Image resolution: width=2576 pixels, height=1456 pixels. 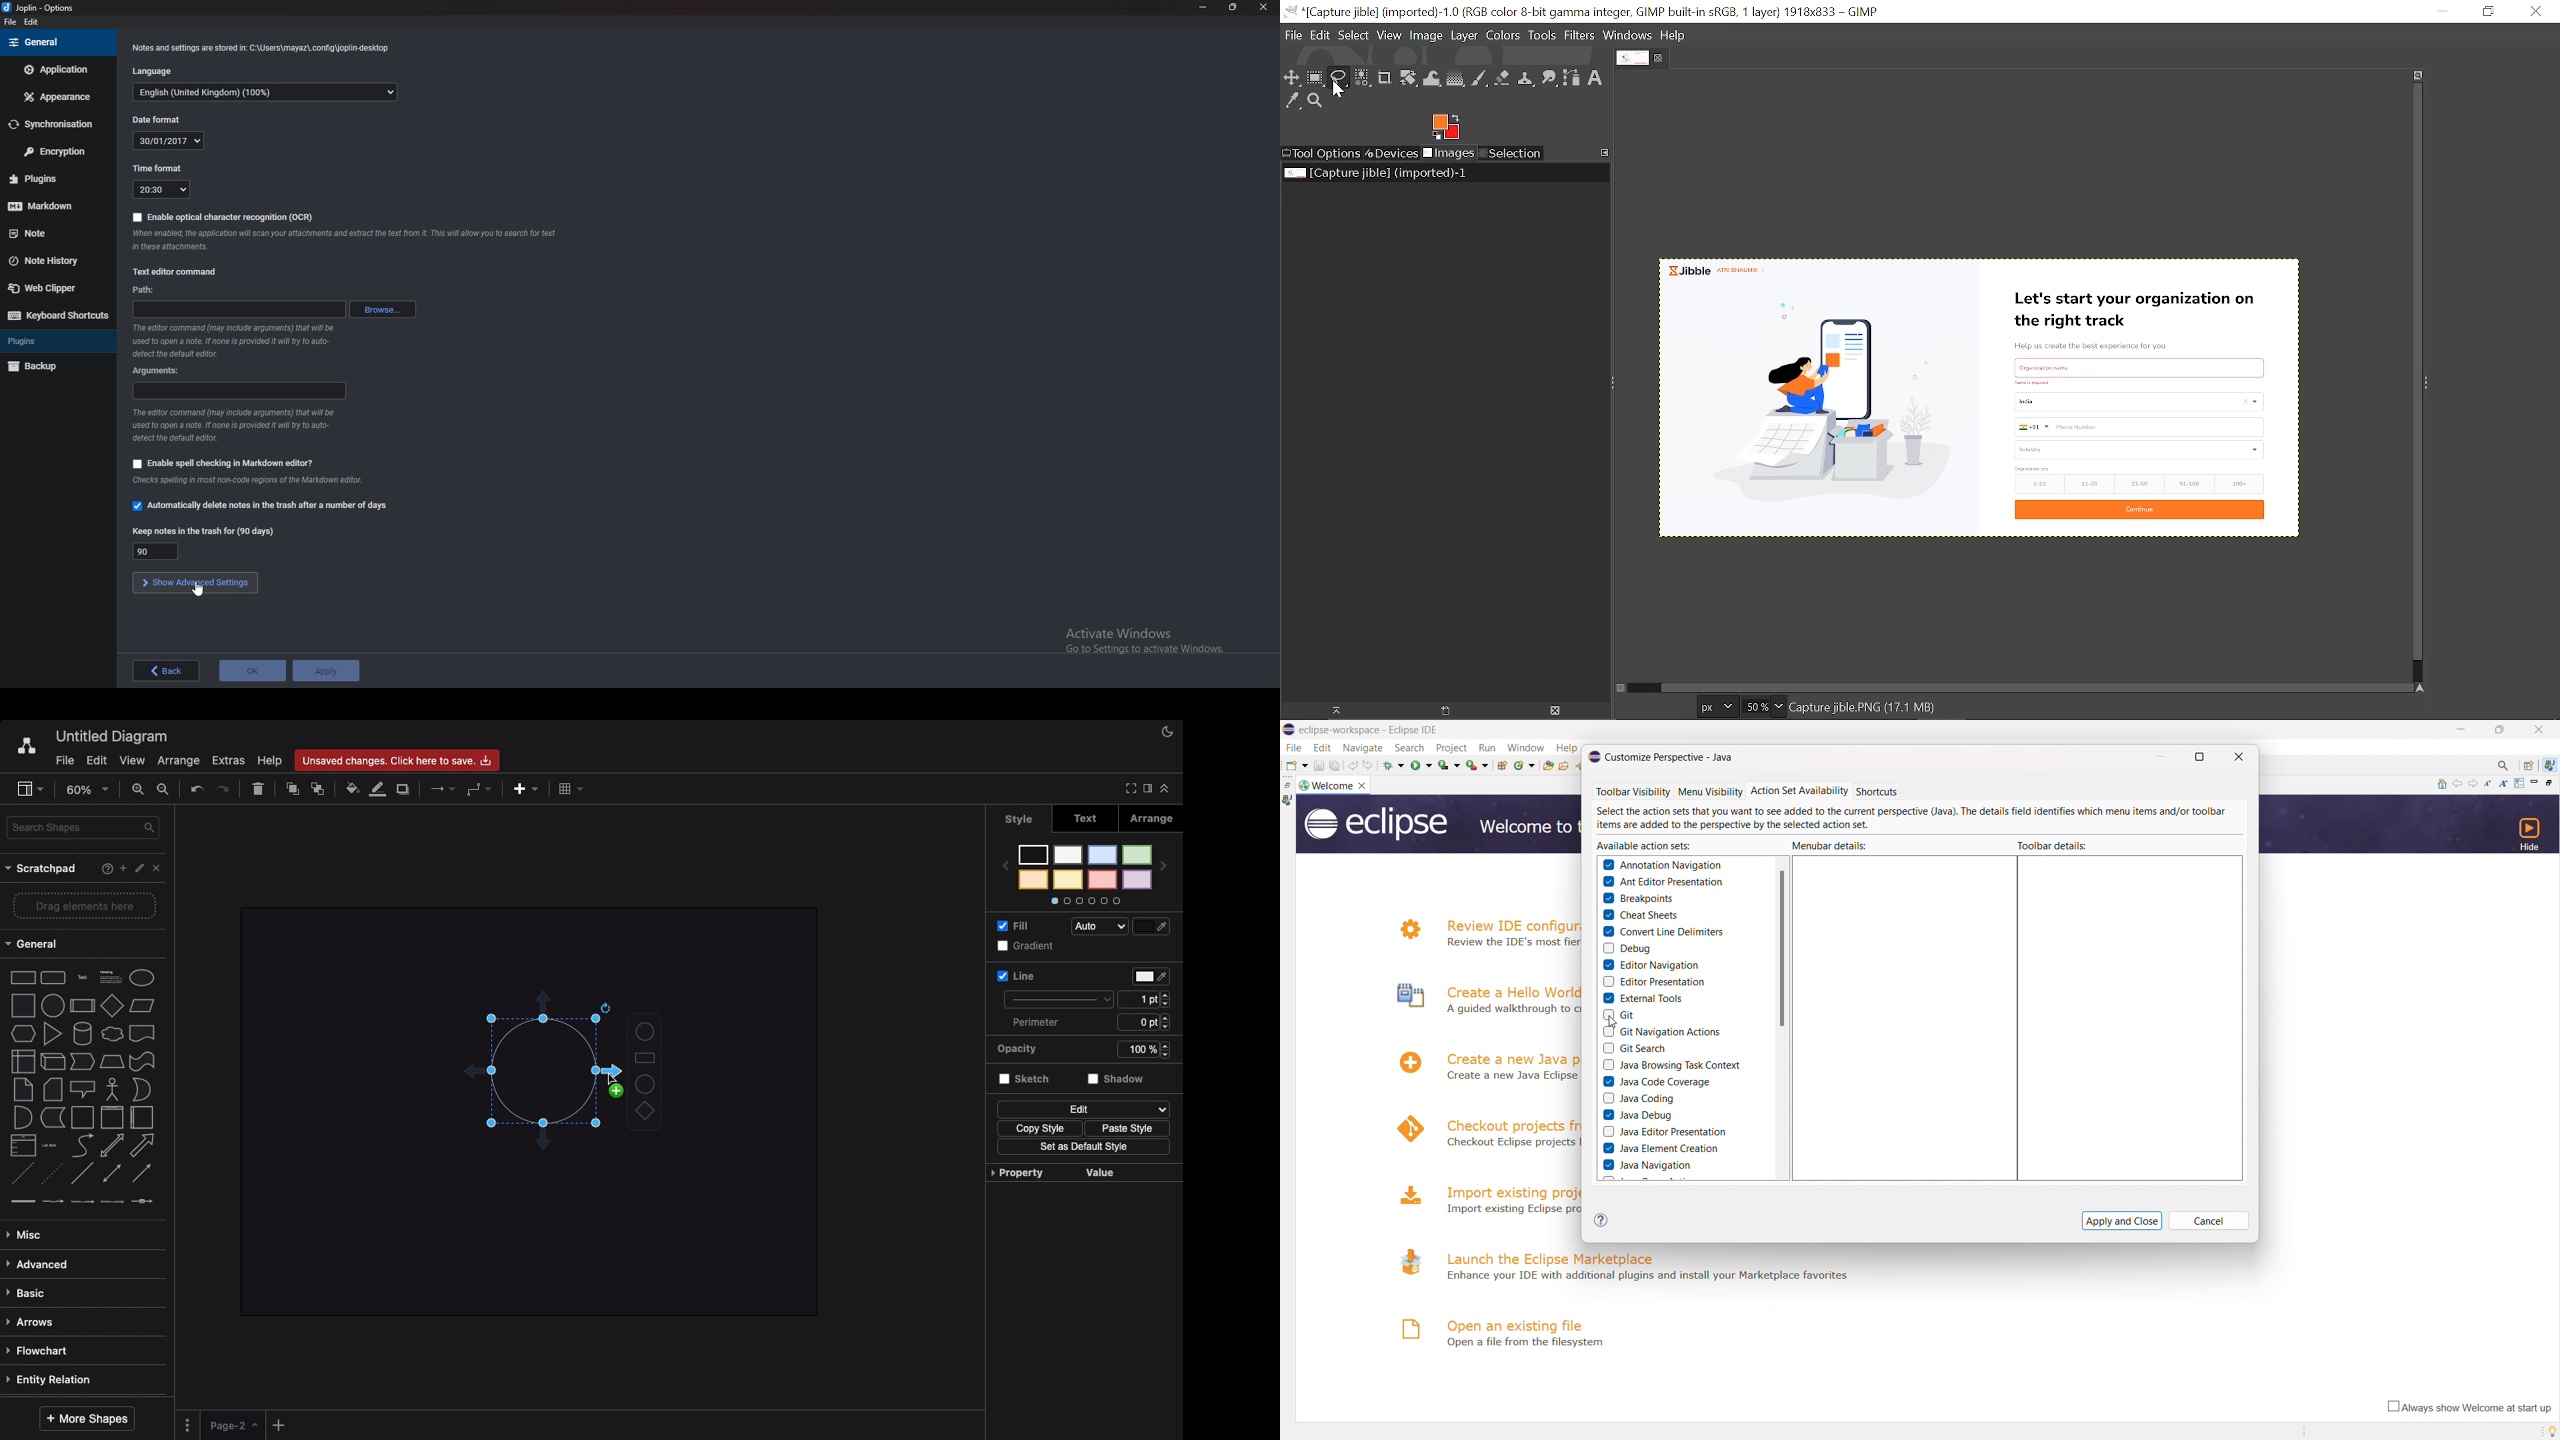 I want to click on Plugins, so click(x=51, y=340).